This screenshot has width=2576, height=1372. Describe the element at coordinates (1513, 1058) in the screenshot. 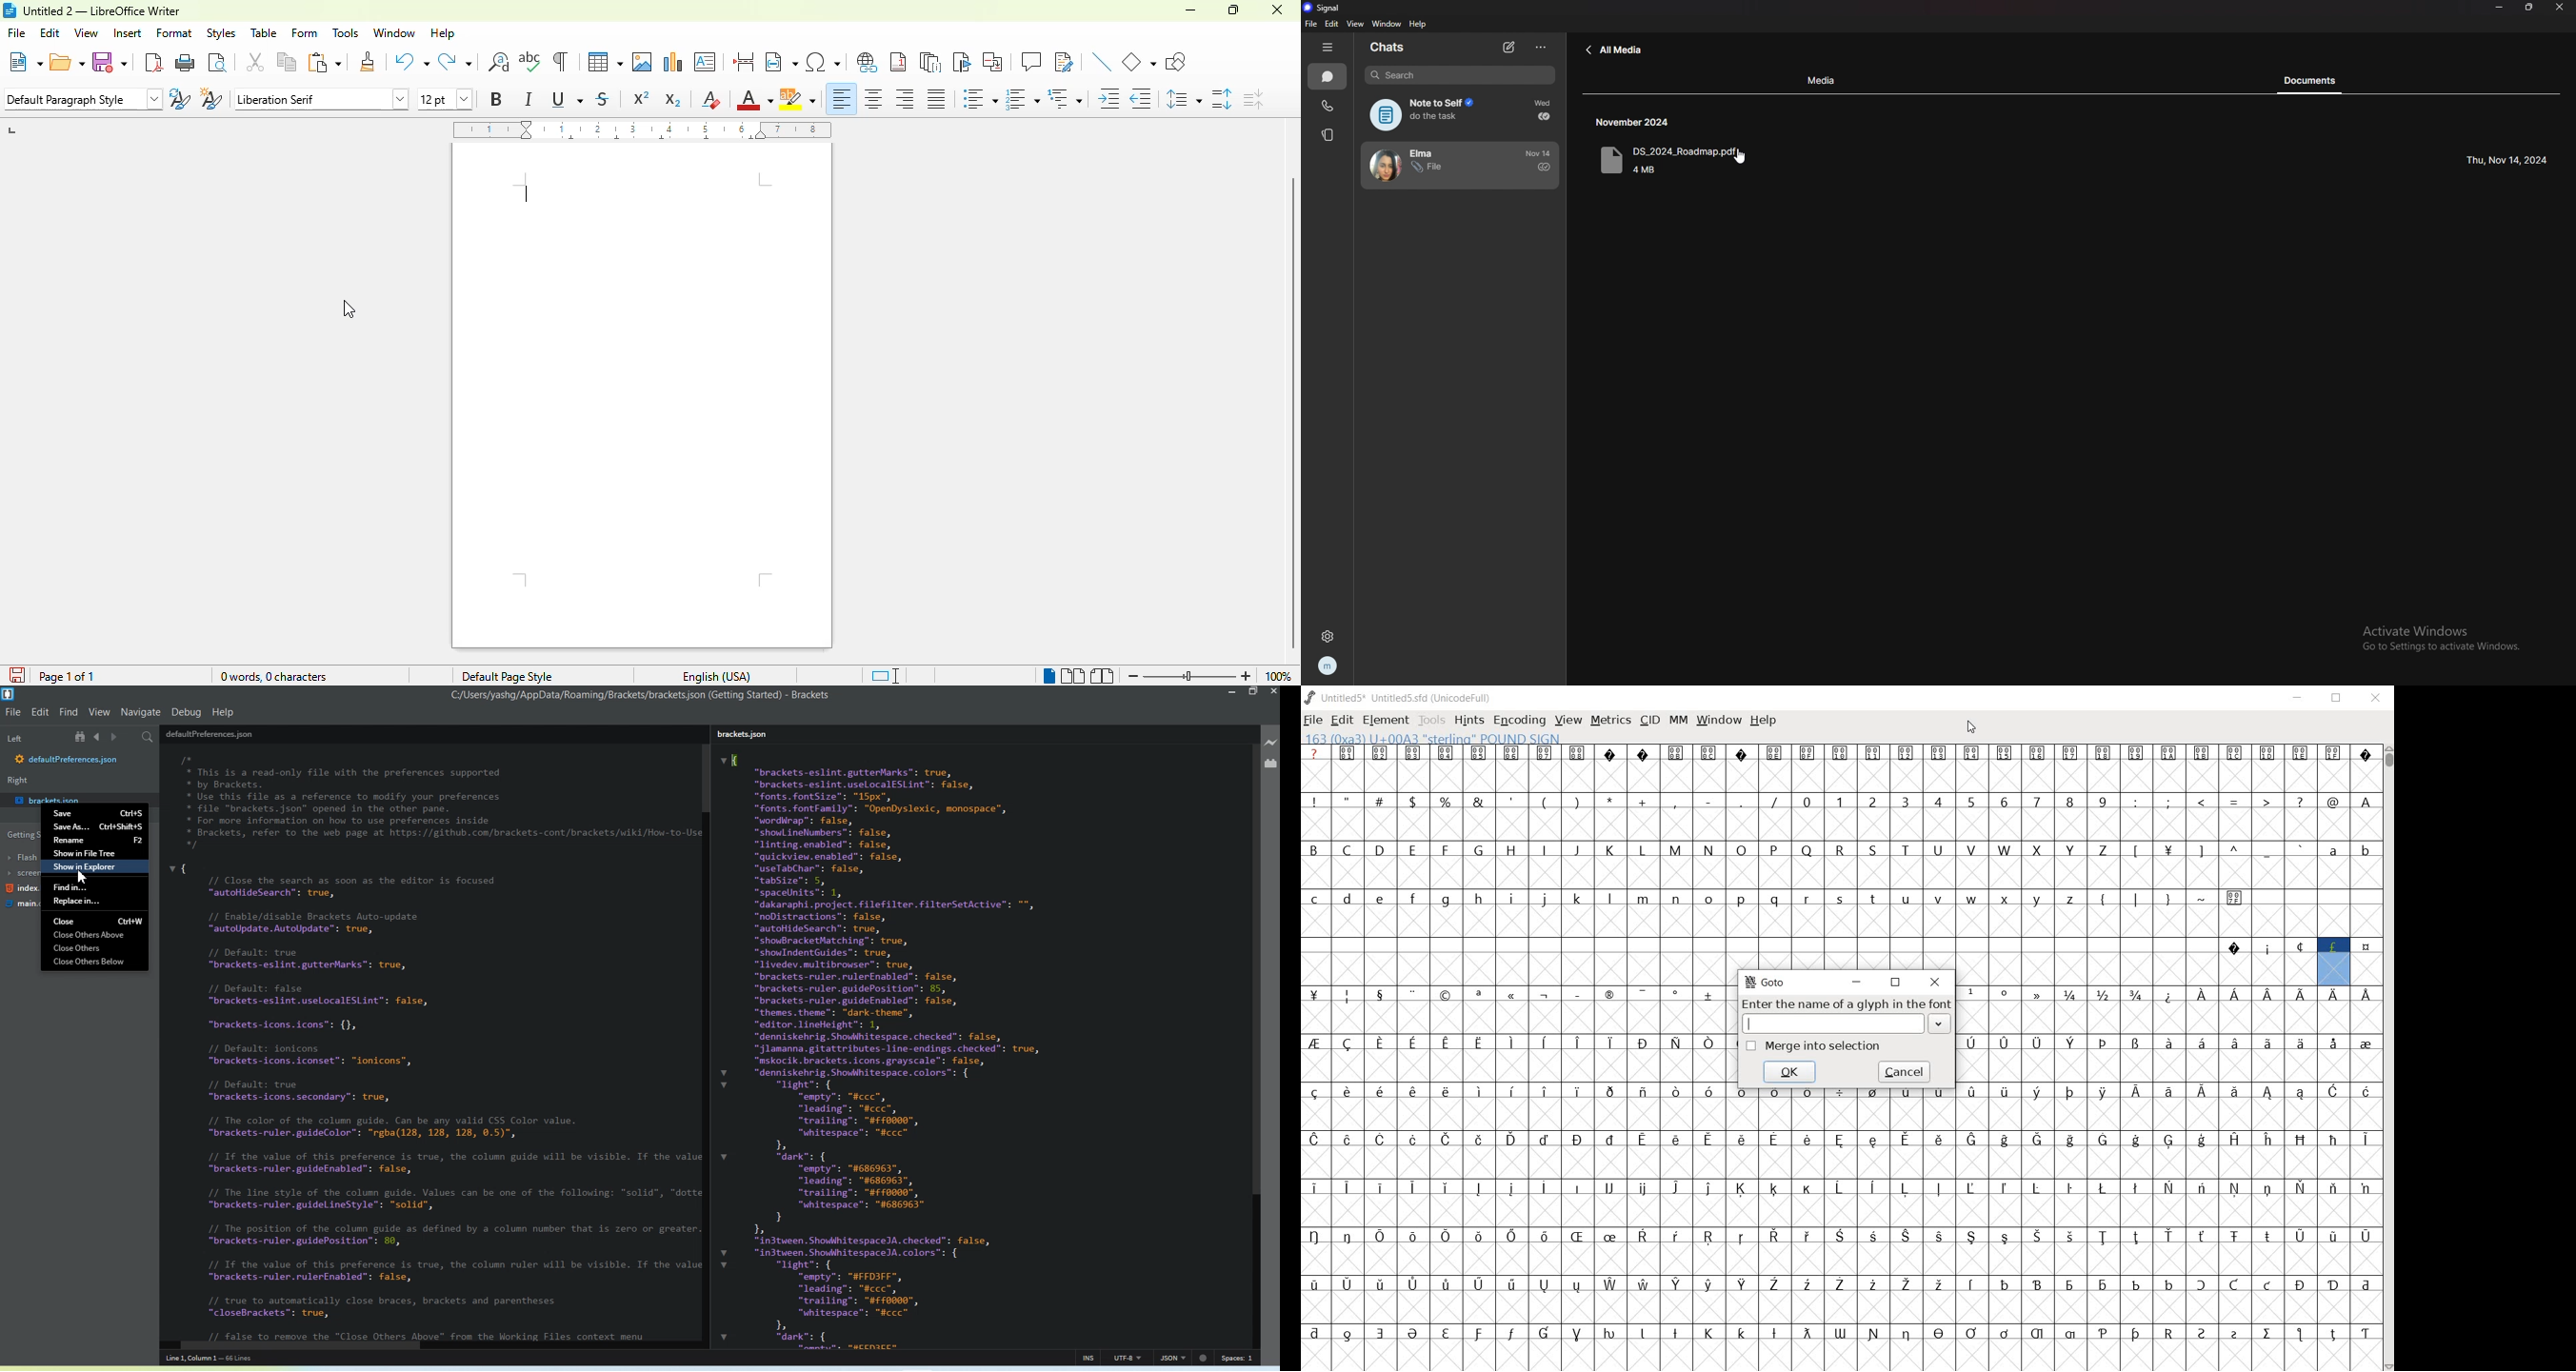

I see `glyph characters` at that location.